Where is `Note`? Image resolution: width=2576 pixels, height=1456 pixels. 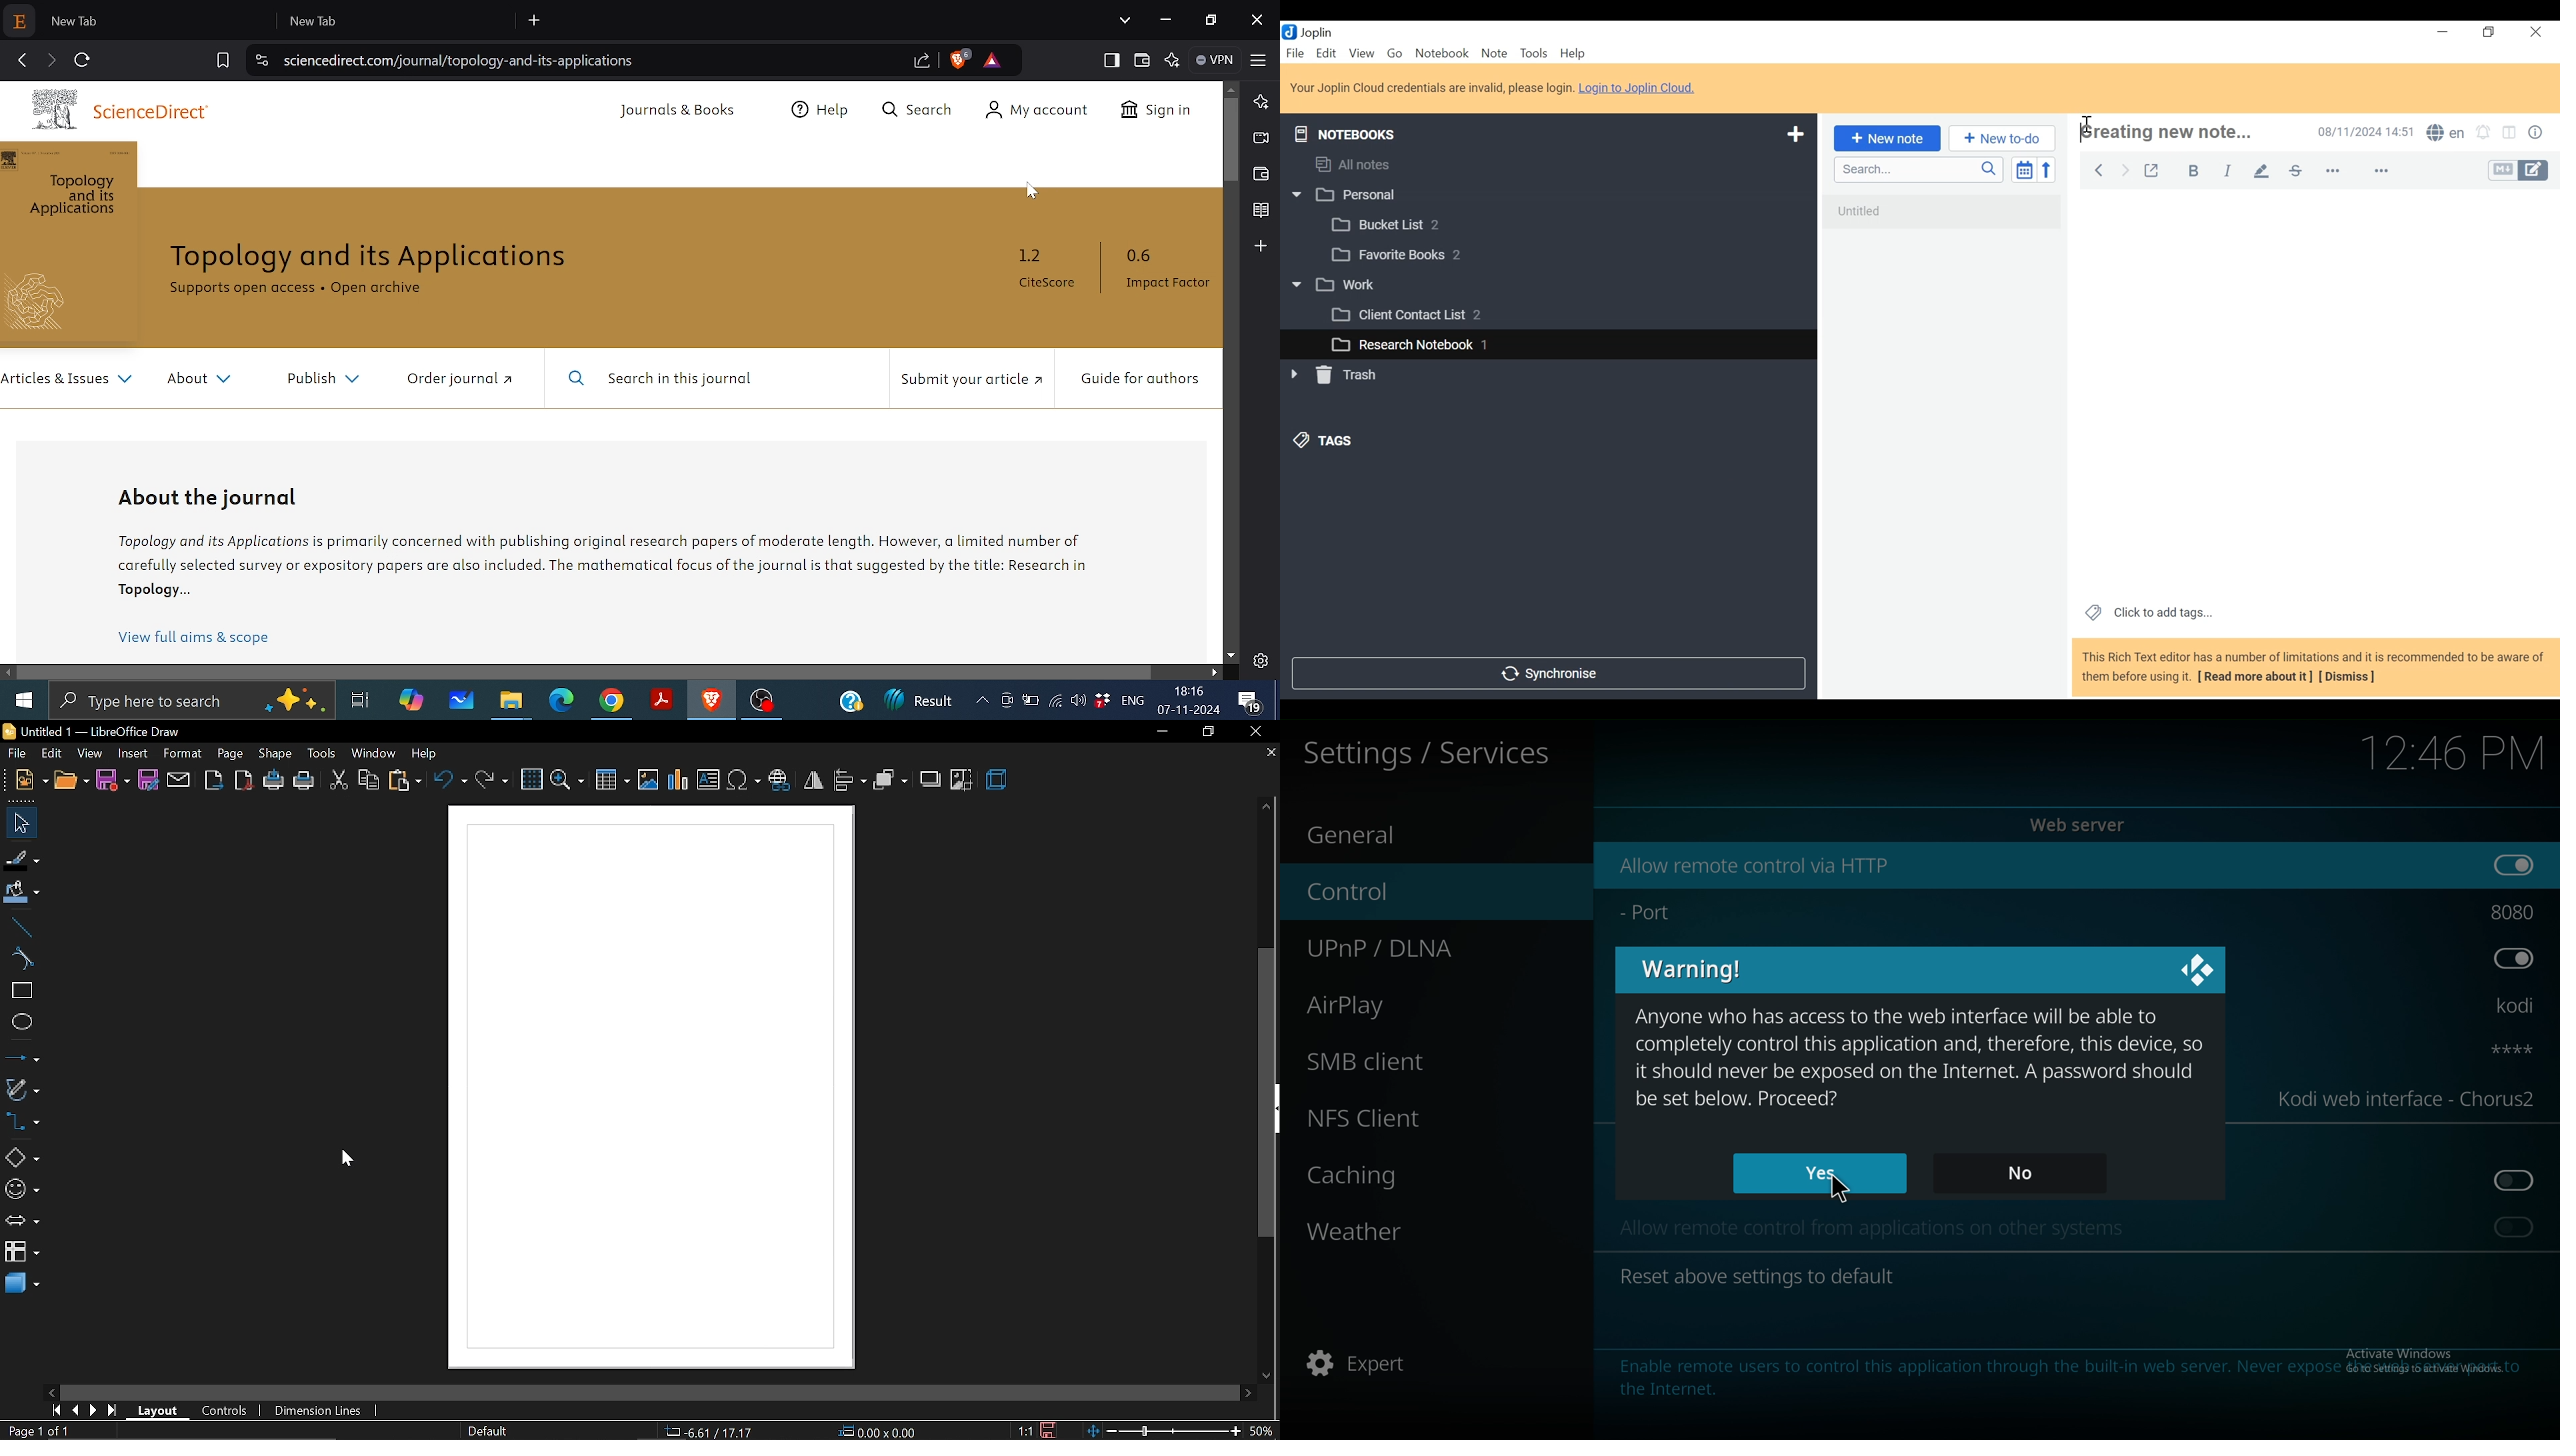
Note is located at coordinates (1494, 53).